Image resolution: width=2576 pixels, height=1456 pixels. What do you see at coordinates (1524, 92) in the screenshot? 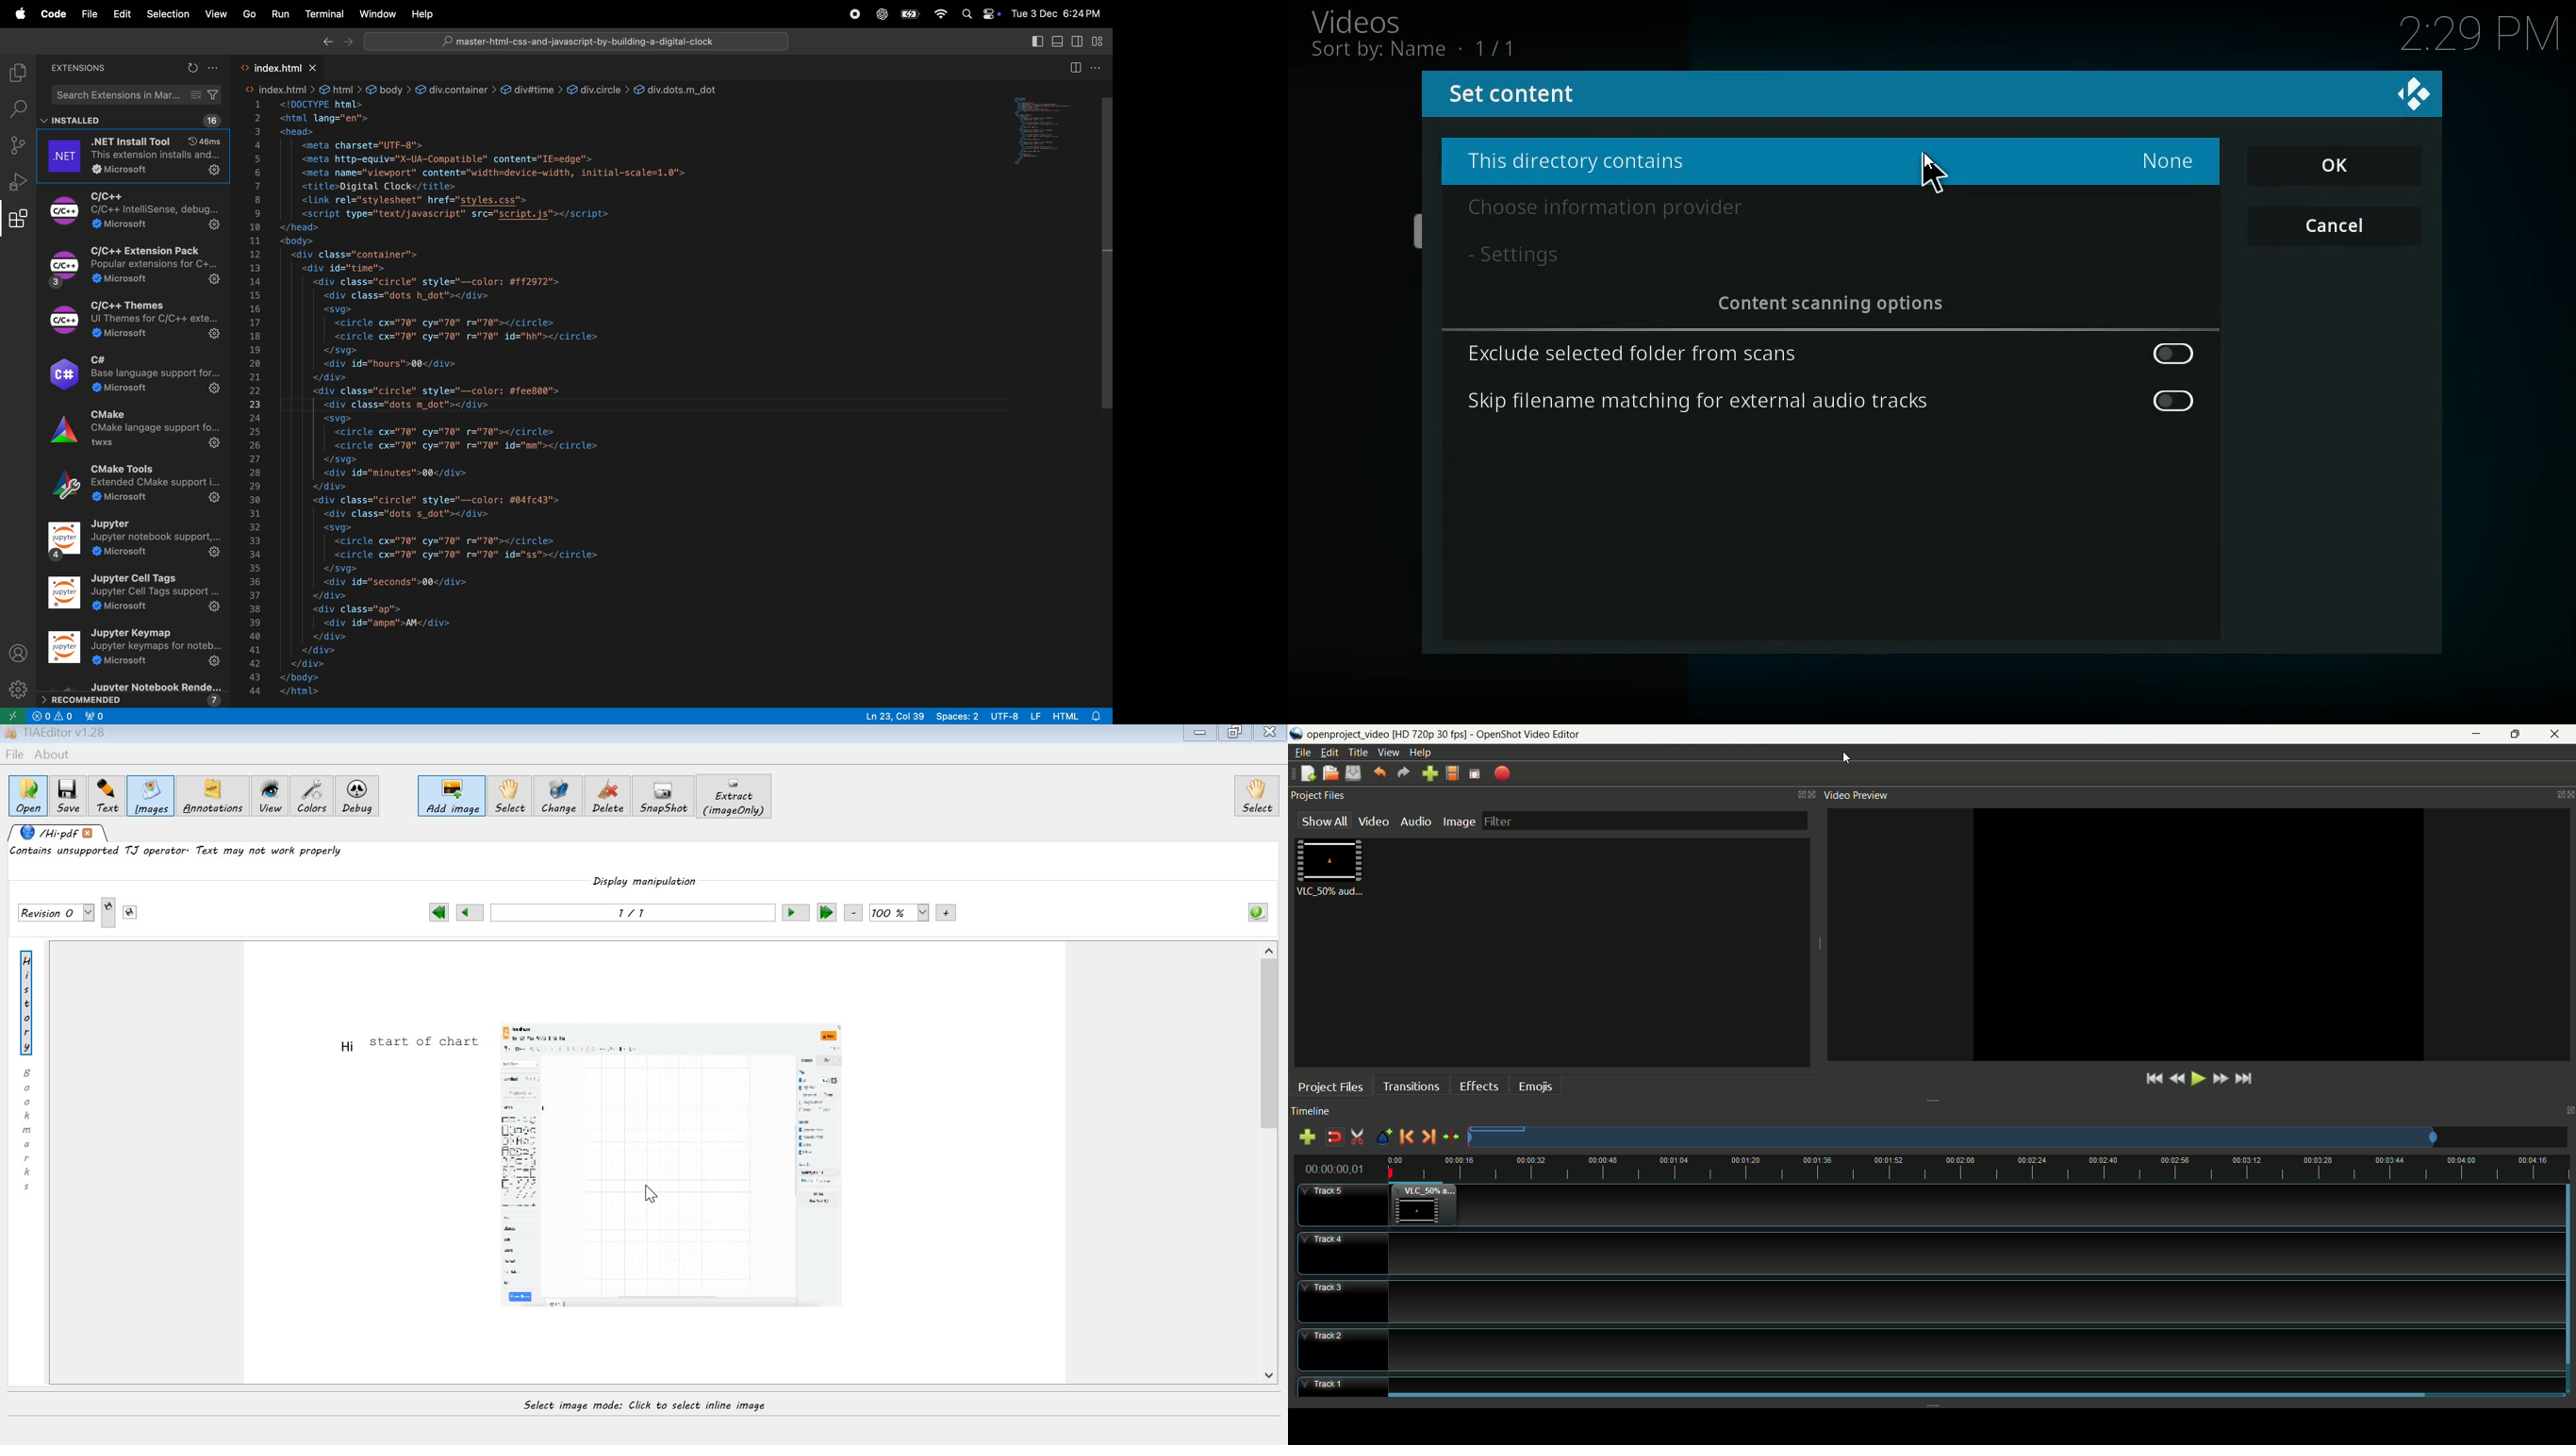
I see `set content` at bounding box center [1524, 92].